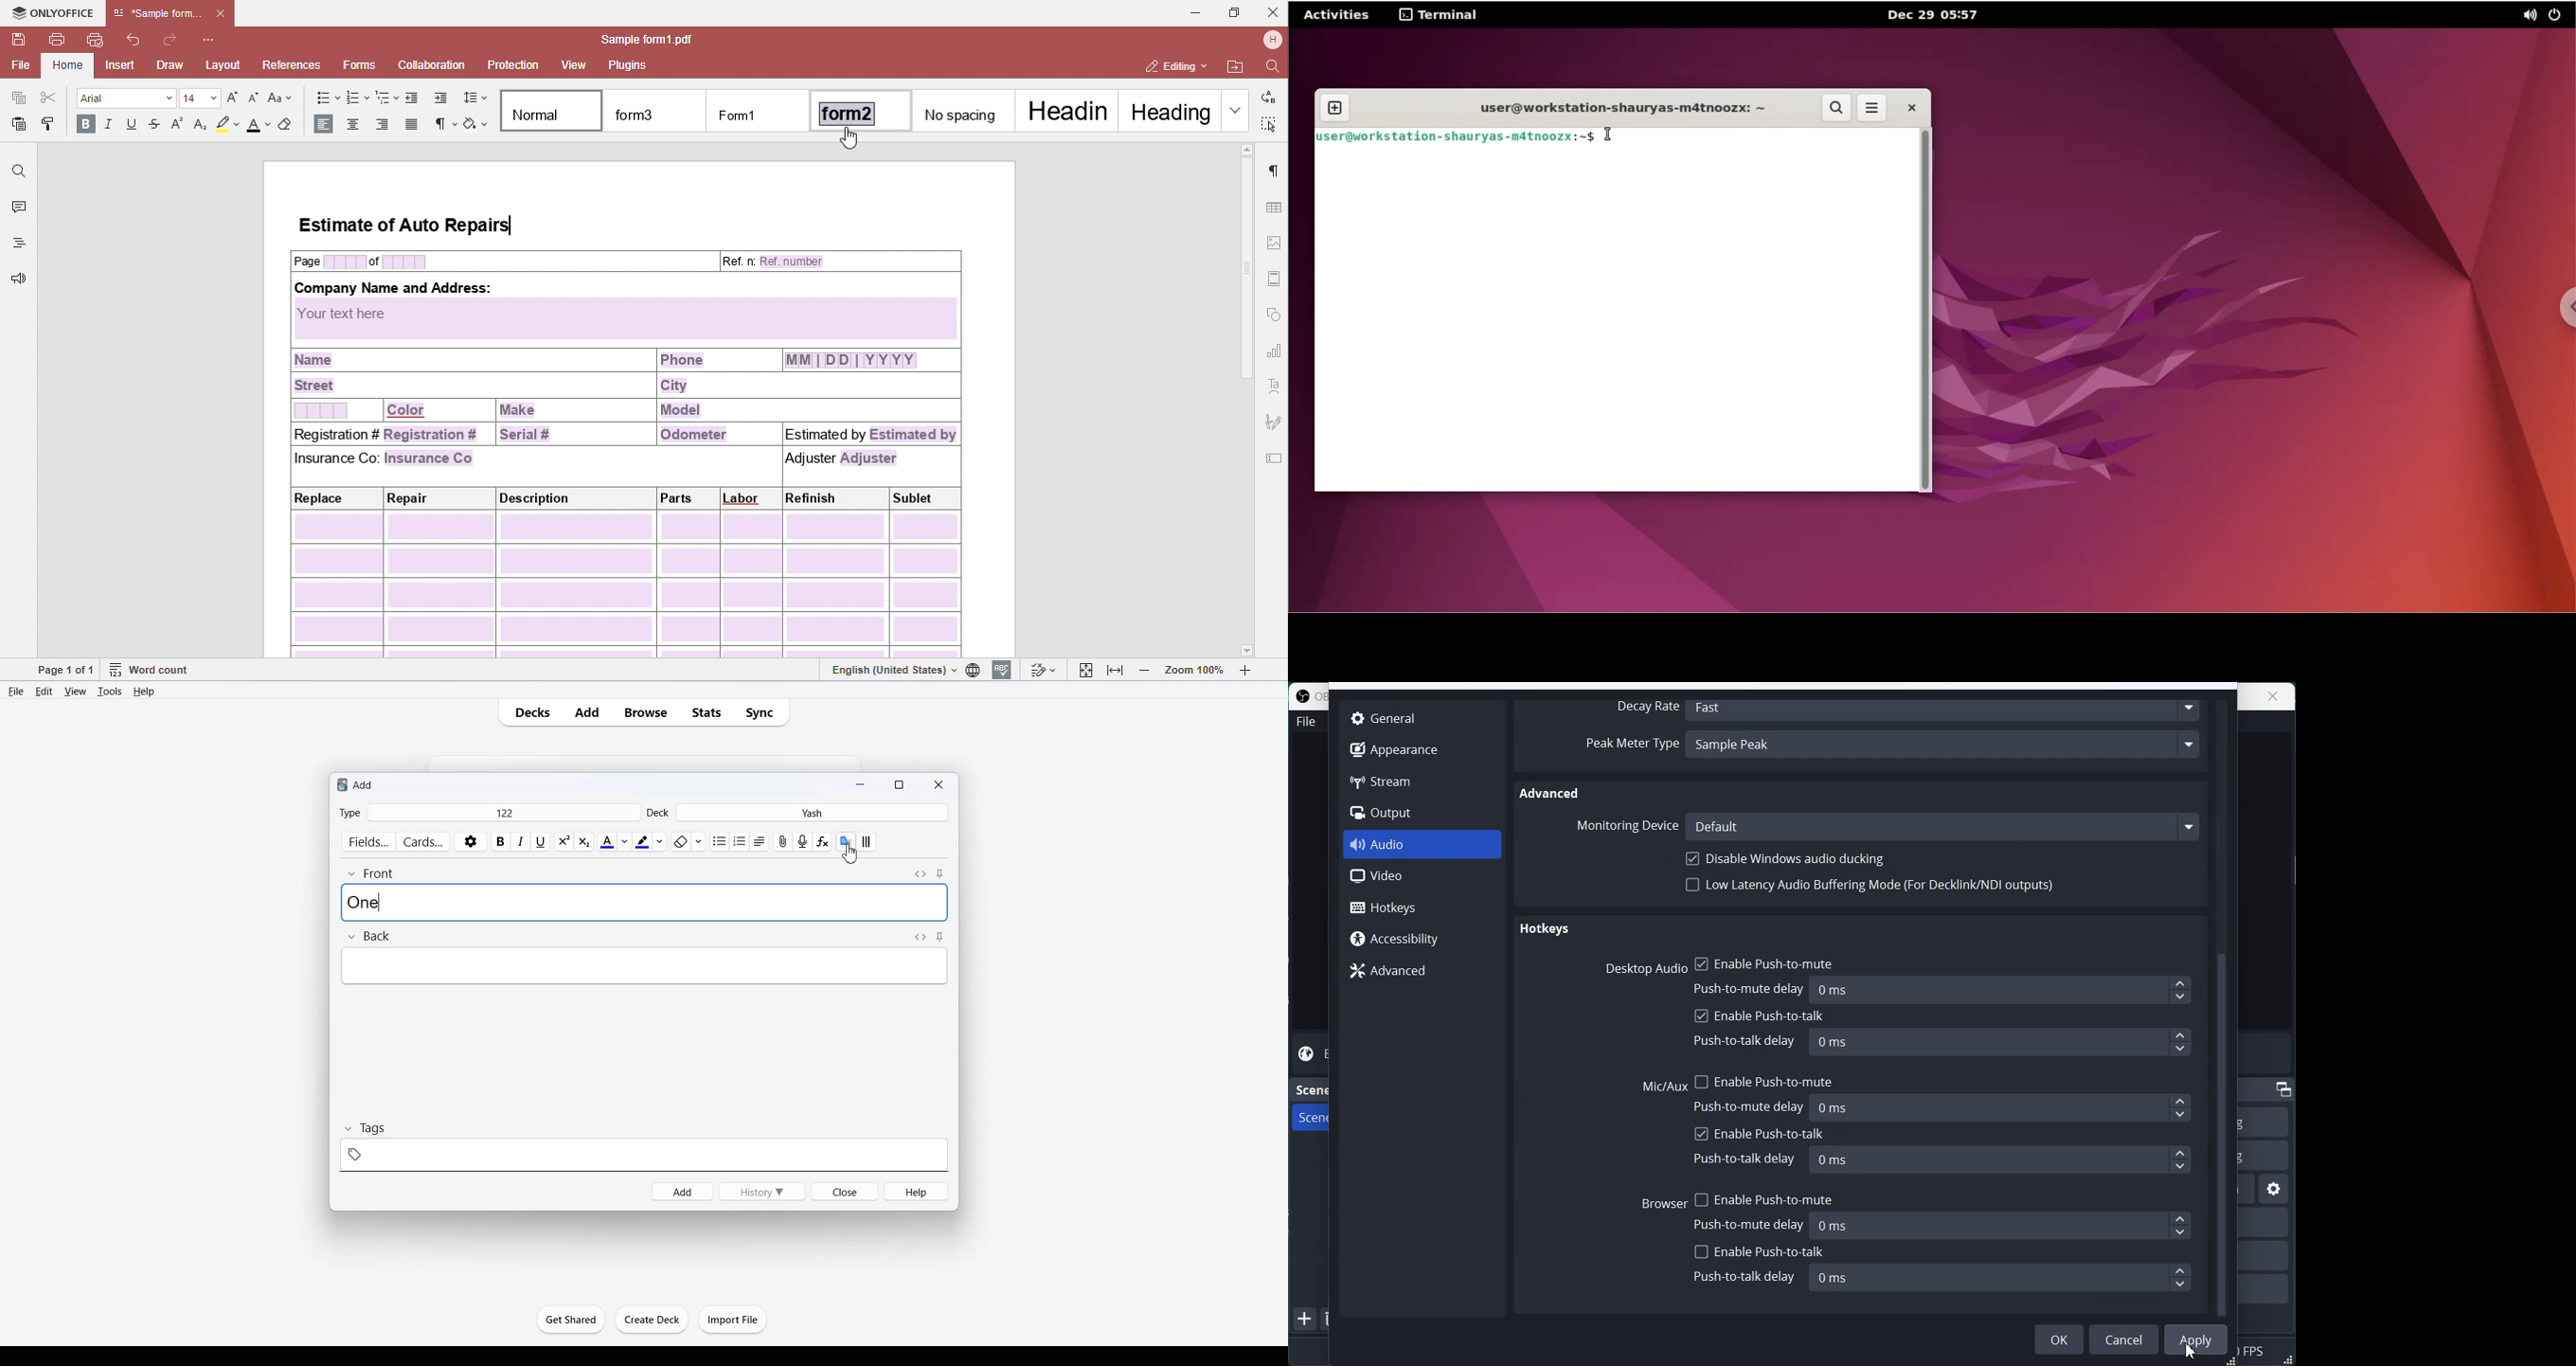 This screenshot has width=2576, height=1372. I want to click on Video, so click(1422, 876).